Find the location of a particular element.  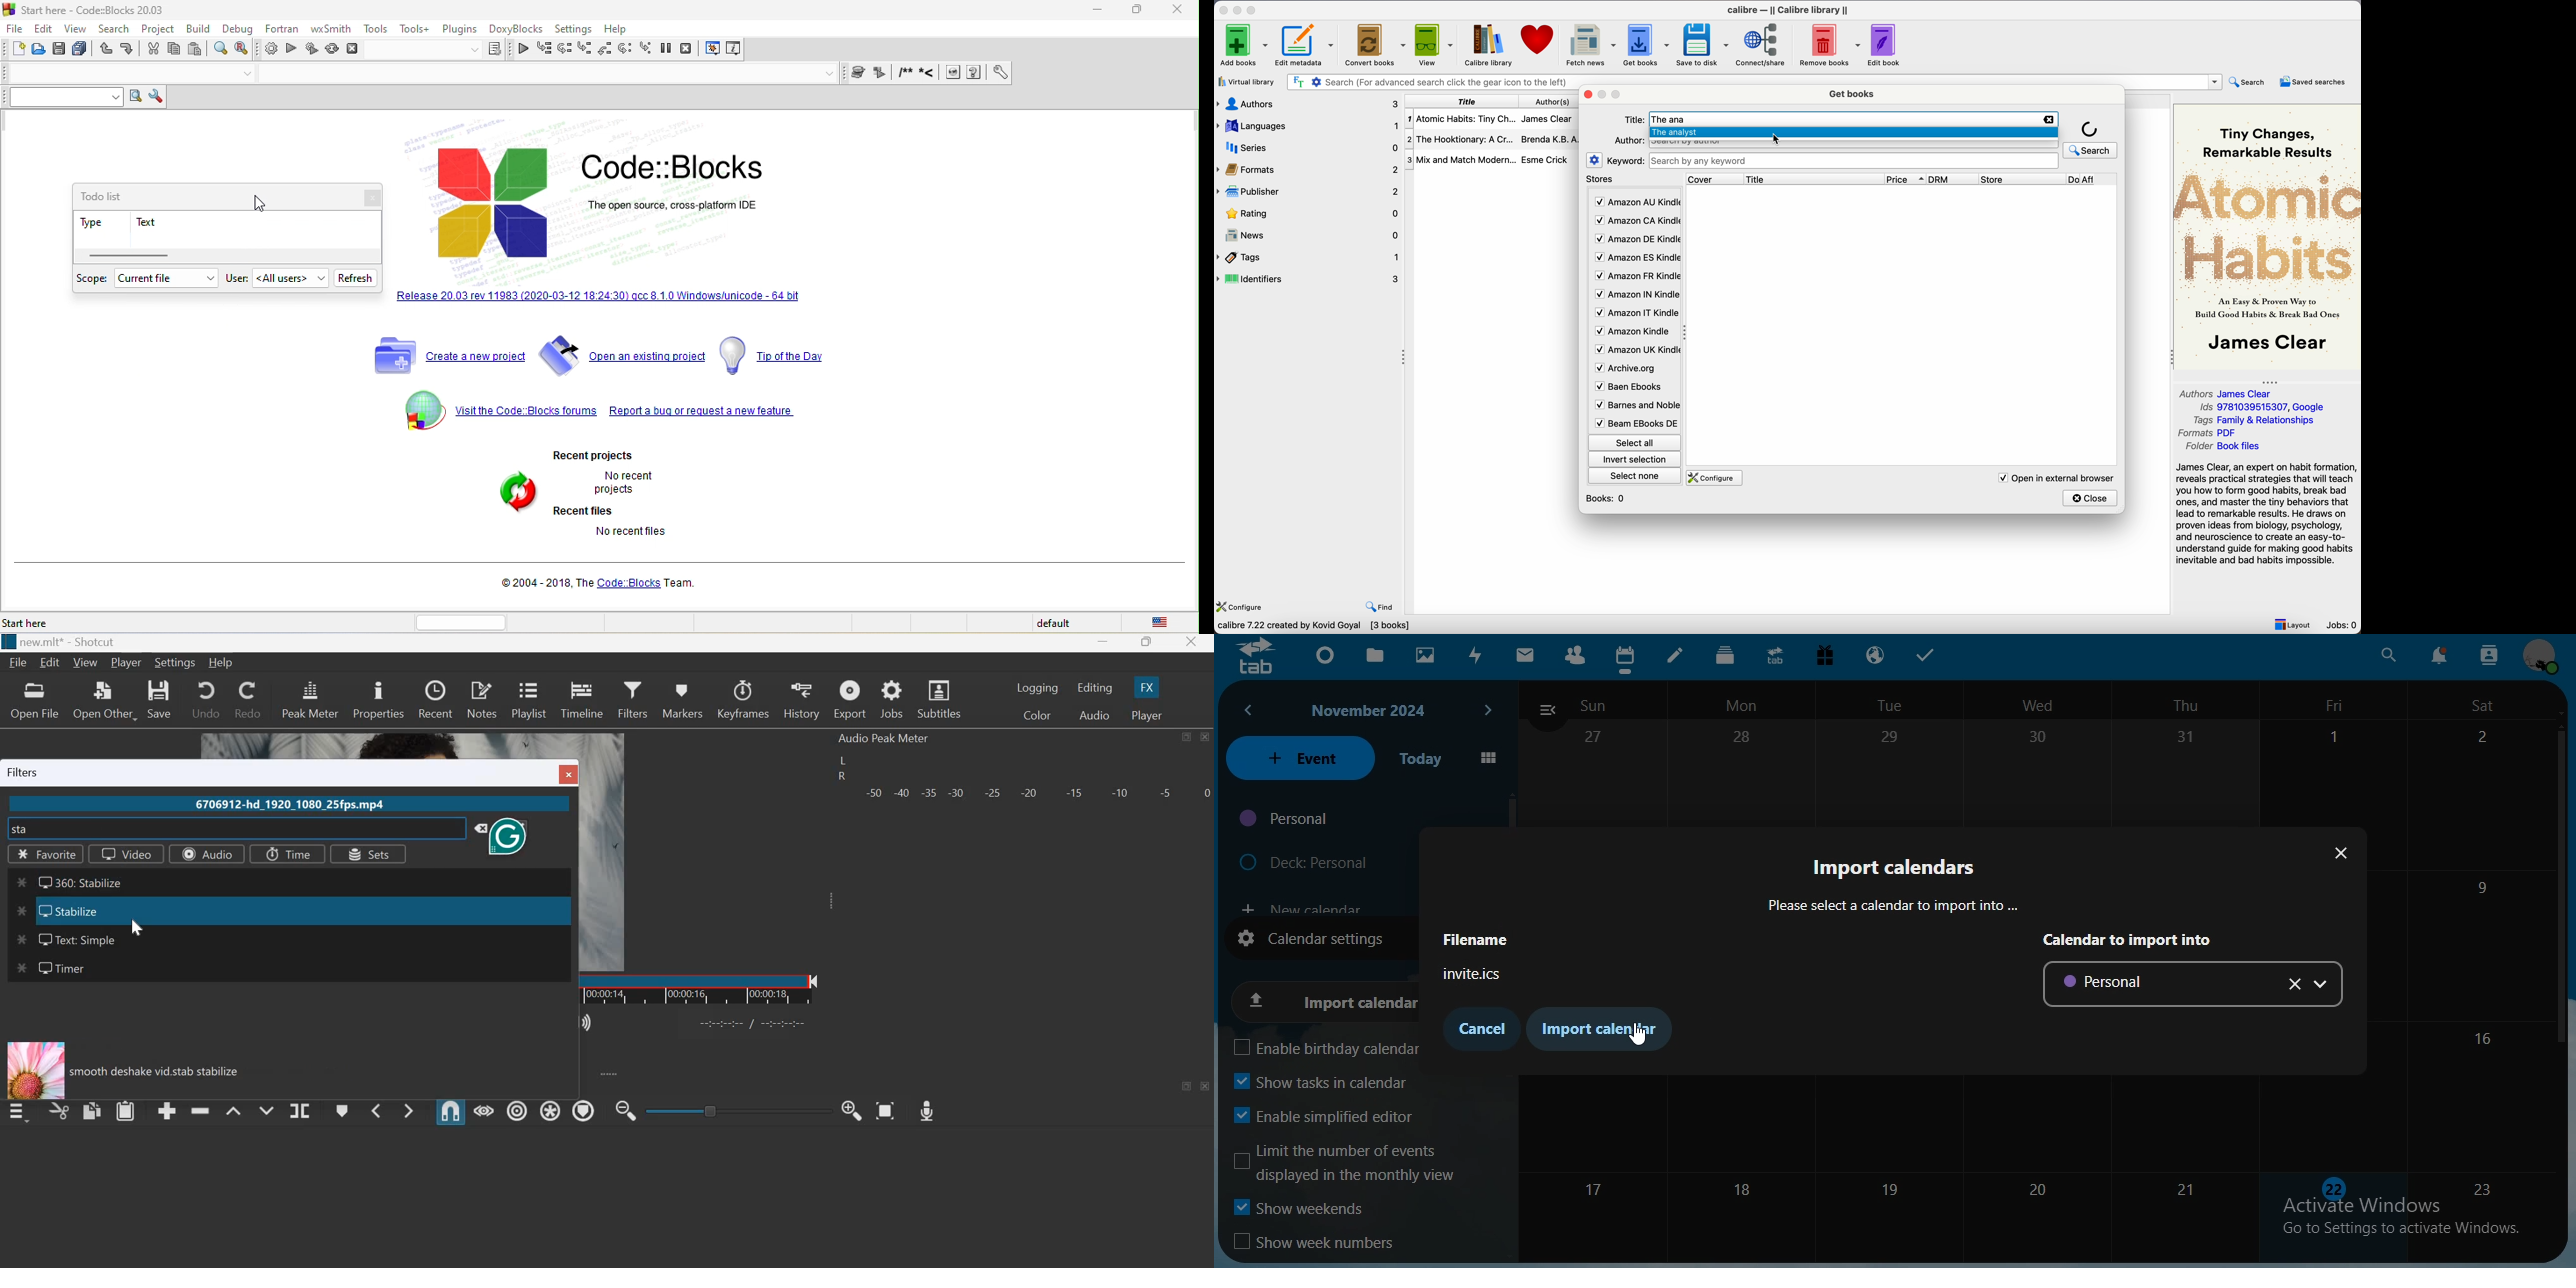

step into is located at coordinates (585, 49).